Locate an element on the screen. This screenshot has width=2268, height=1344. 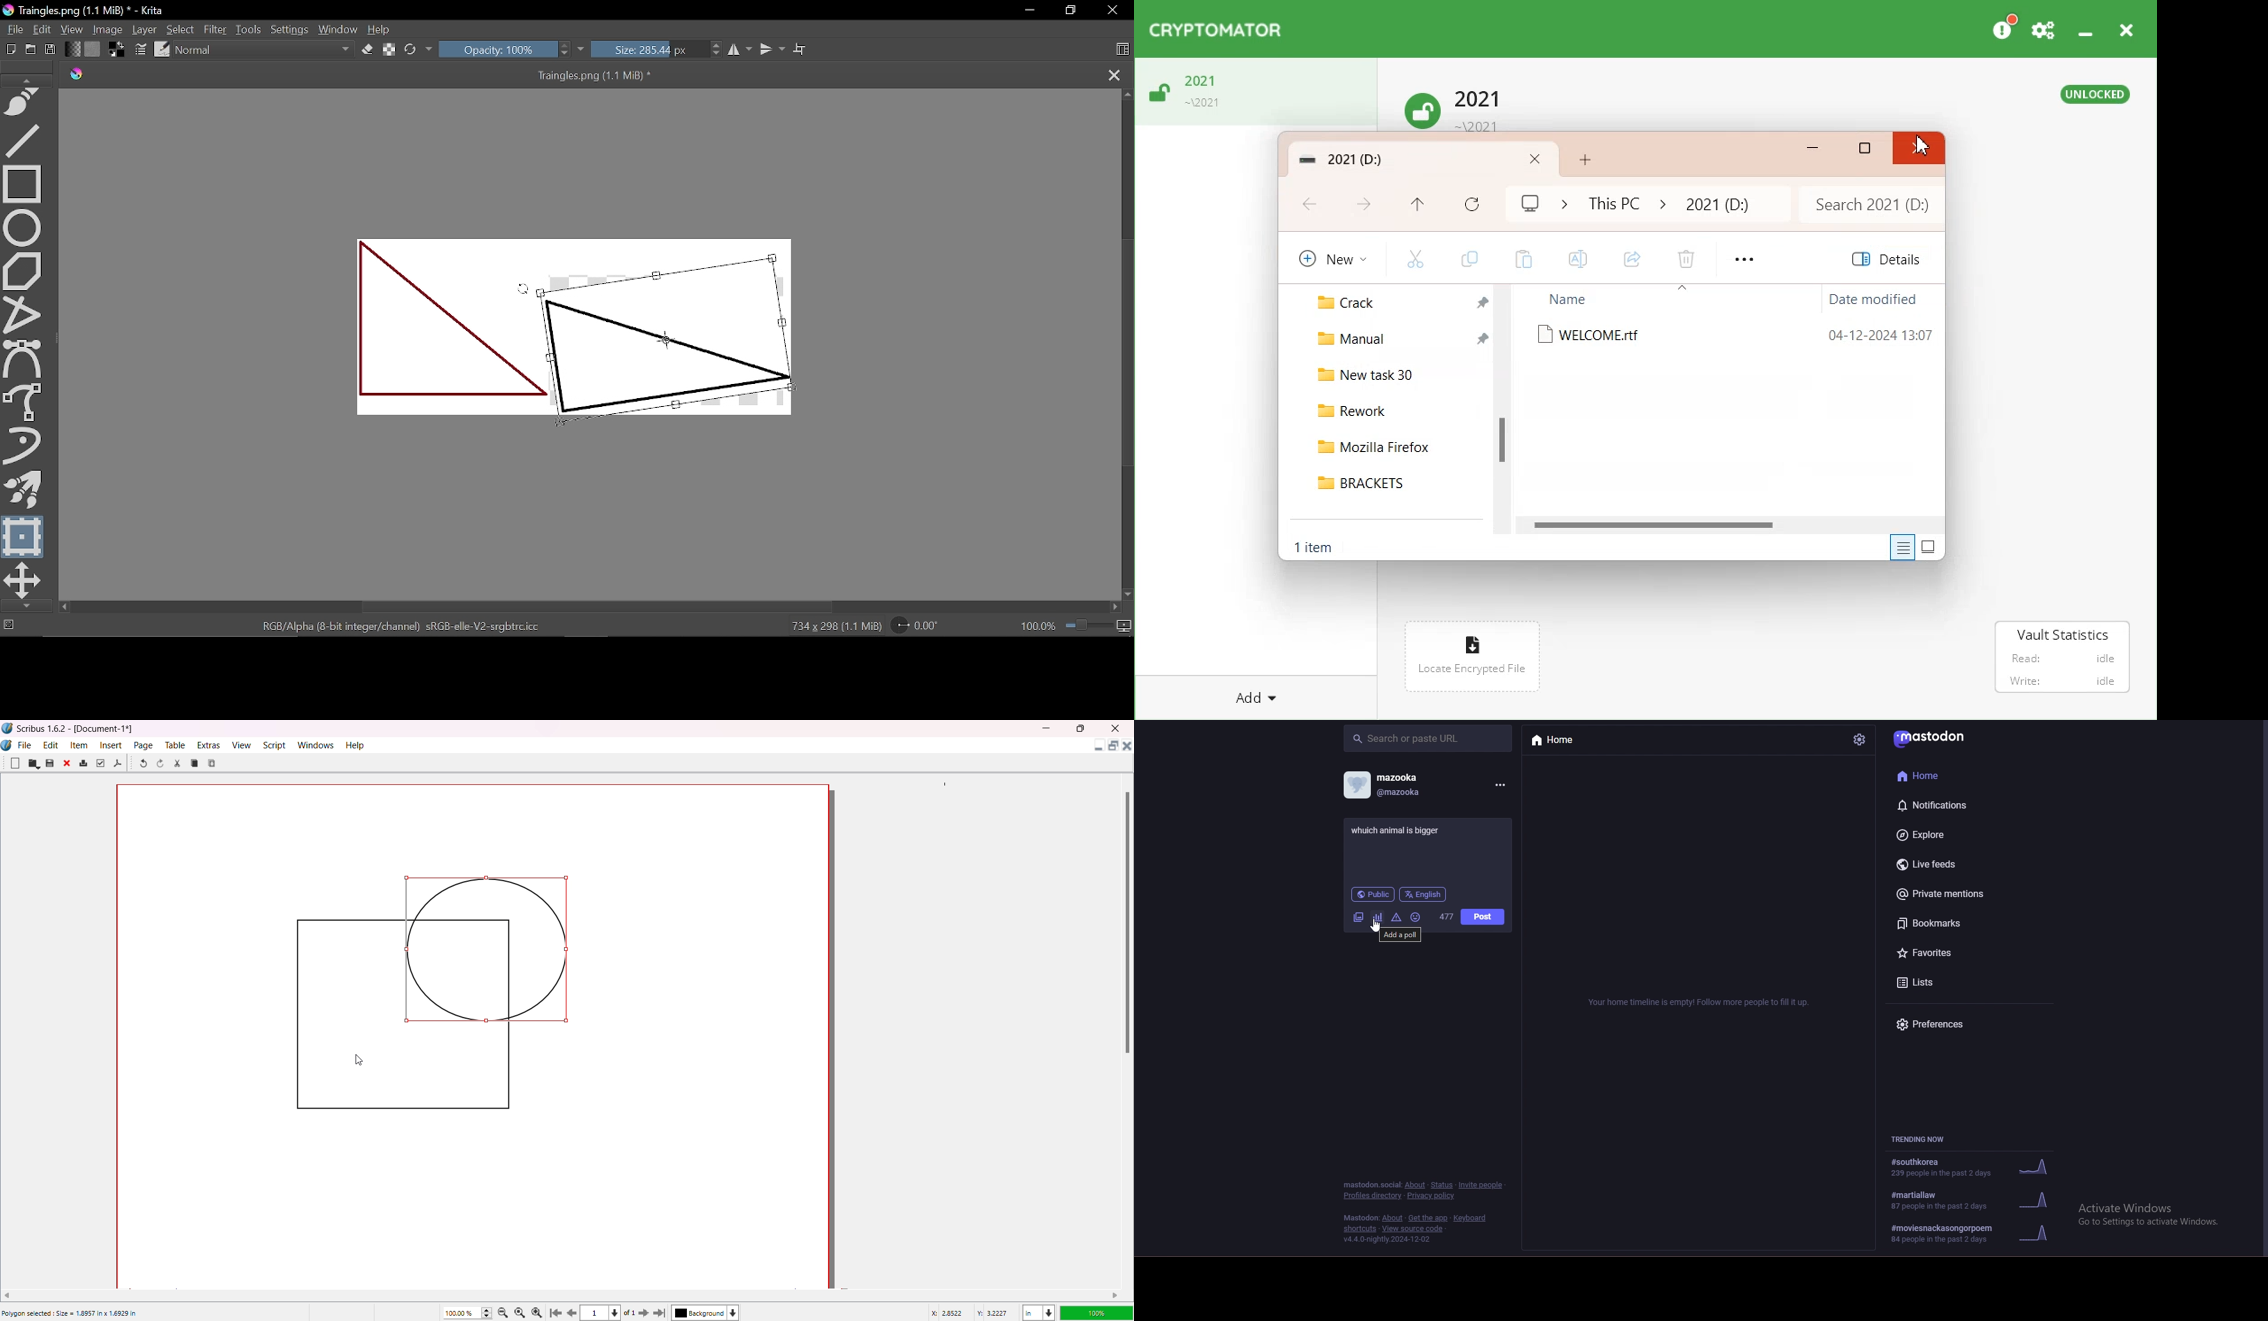
Choose brush preset is located at coordinates (162, 49).